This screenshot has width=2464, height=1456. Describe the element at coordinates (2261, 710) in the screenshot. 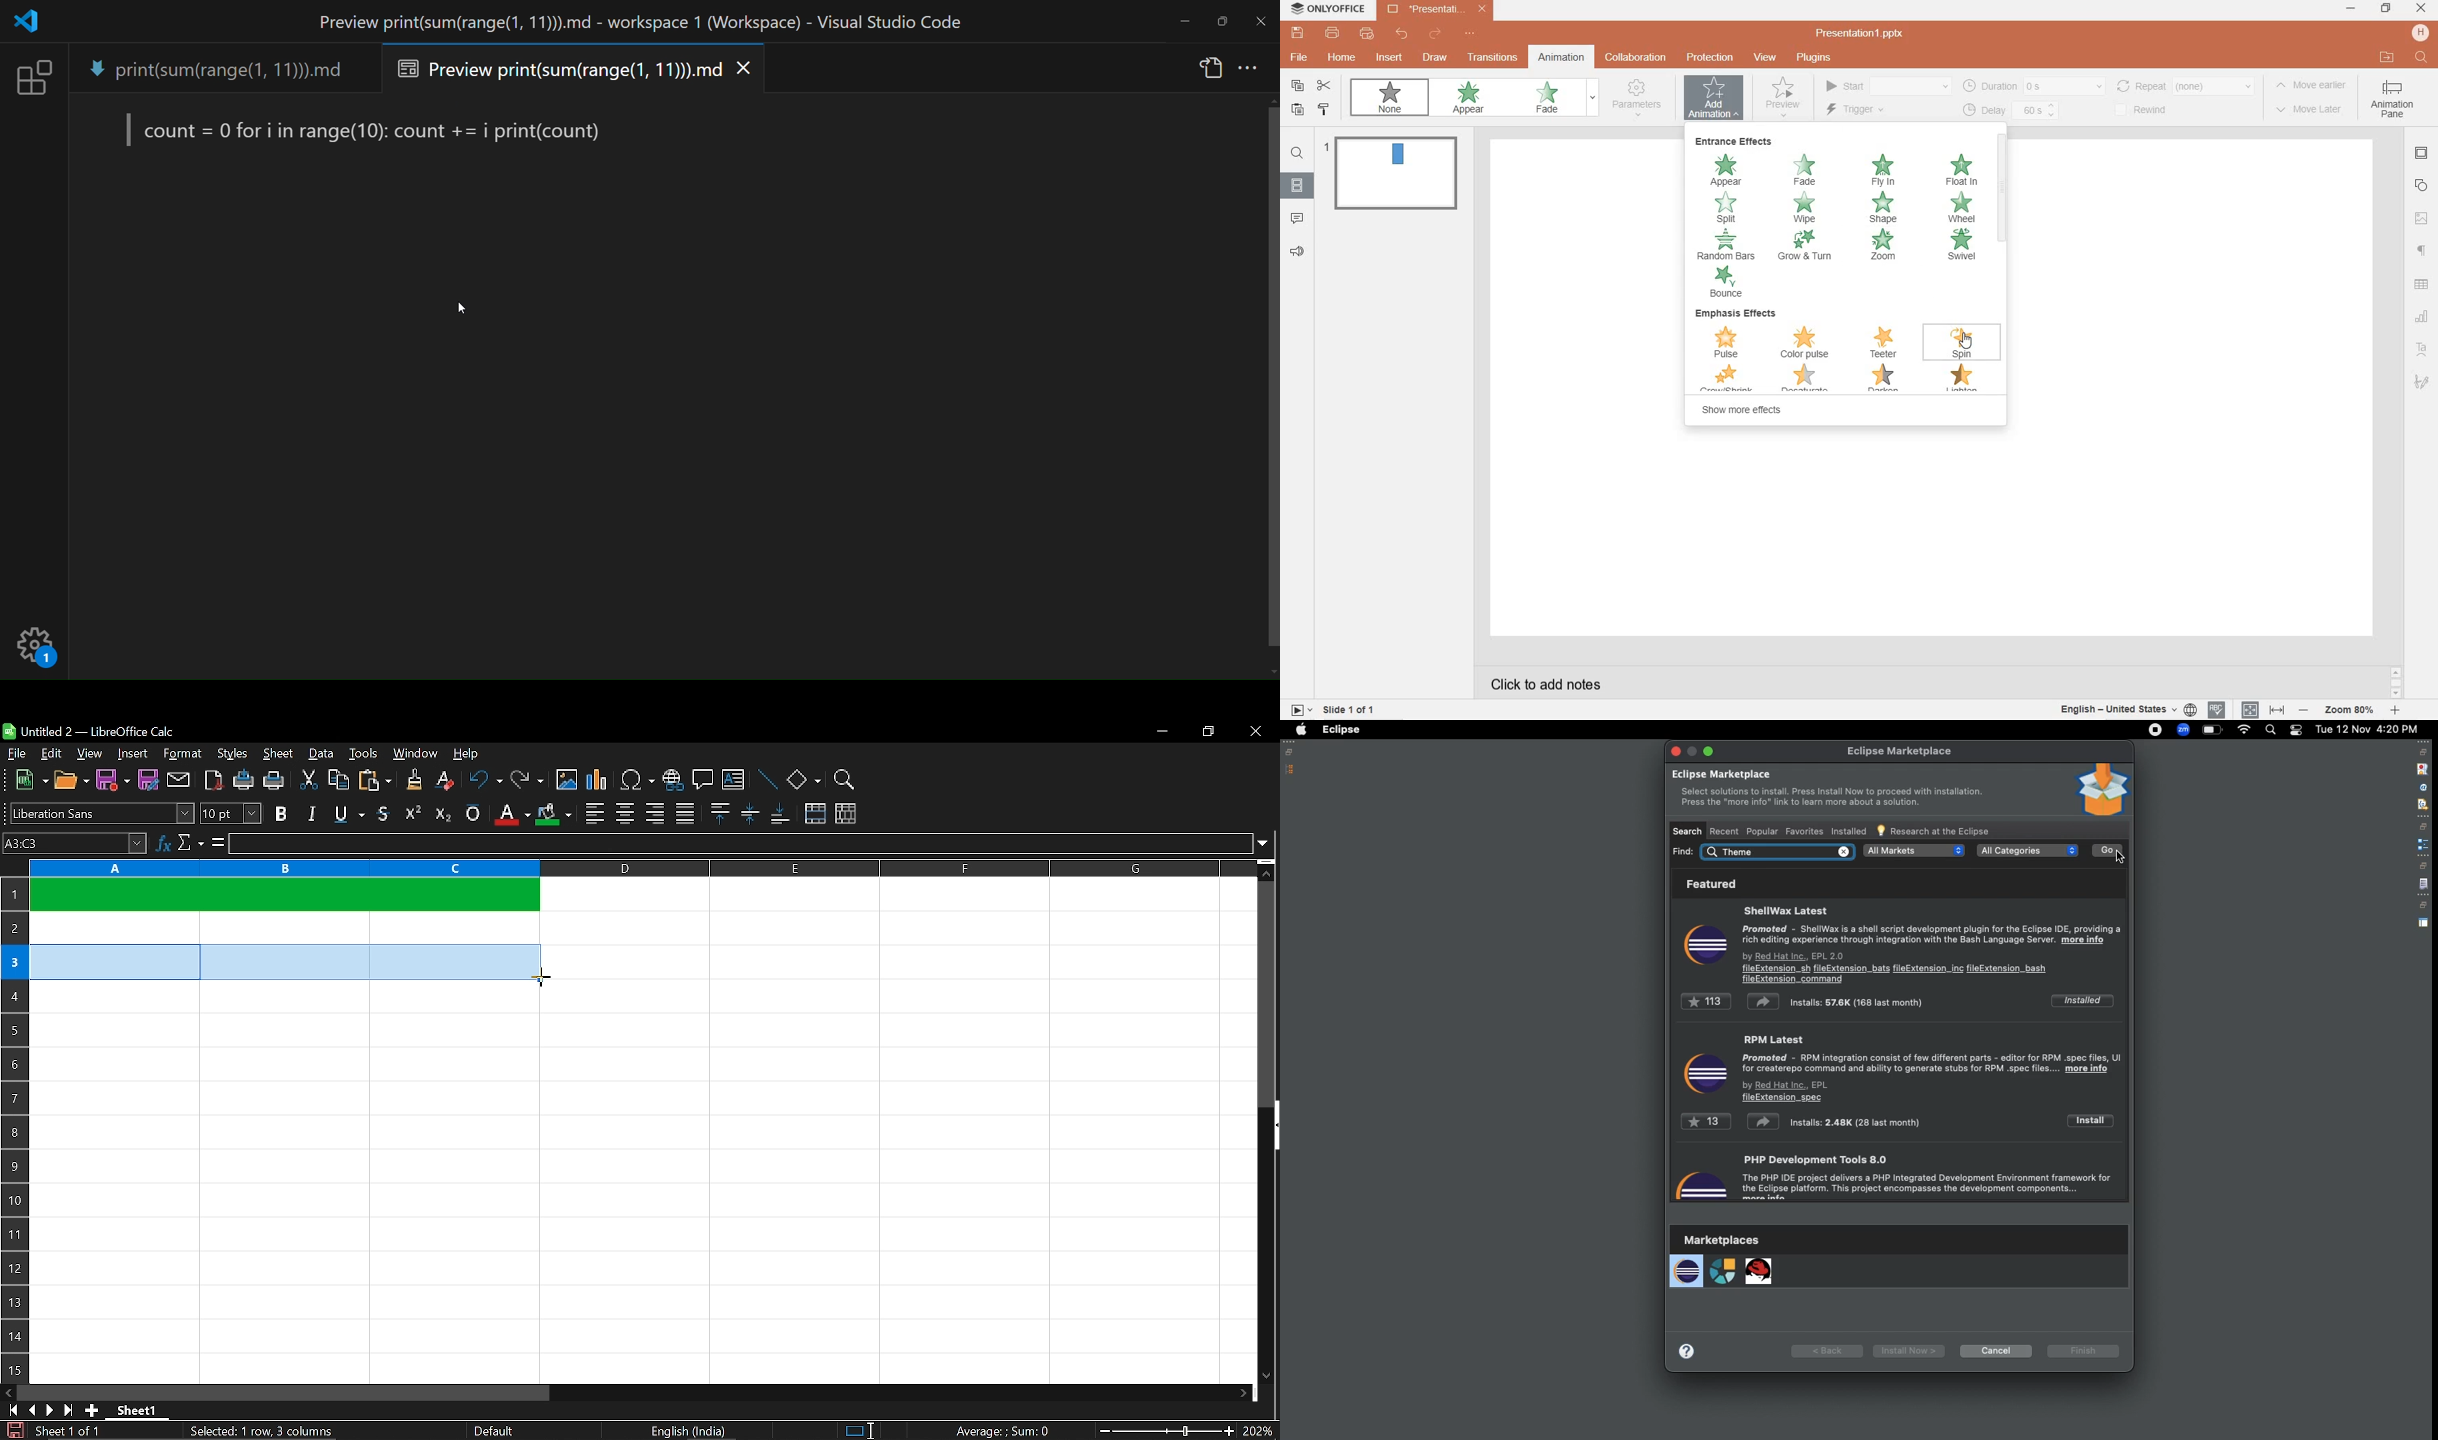

I see `set text or document language` at that location.